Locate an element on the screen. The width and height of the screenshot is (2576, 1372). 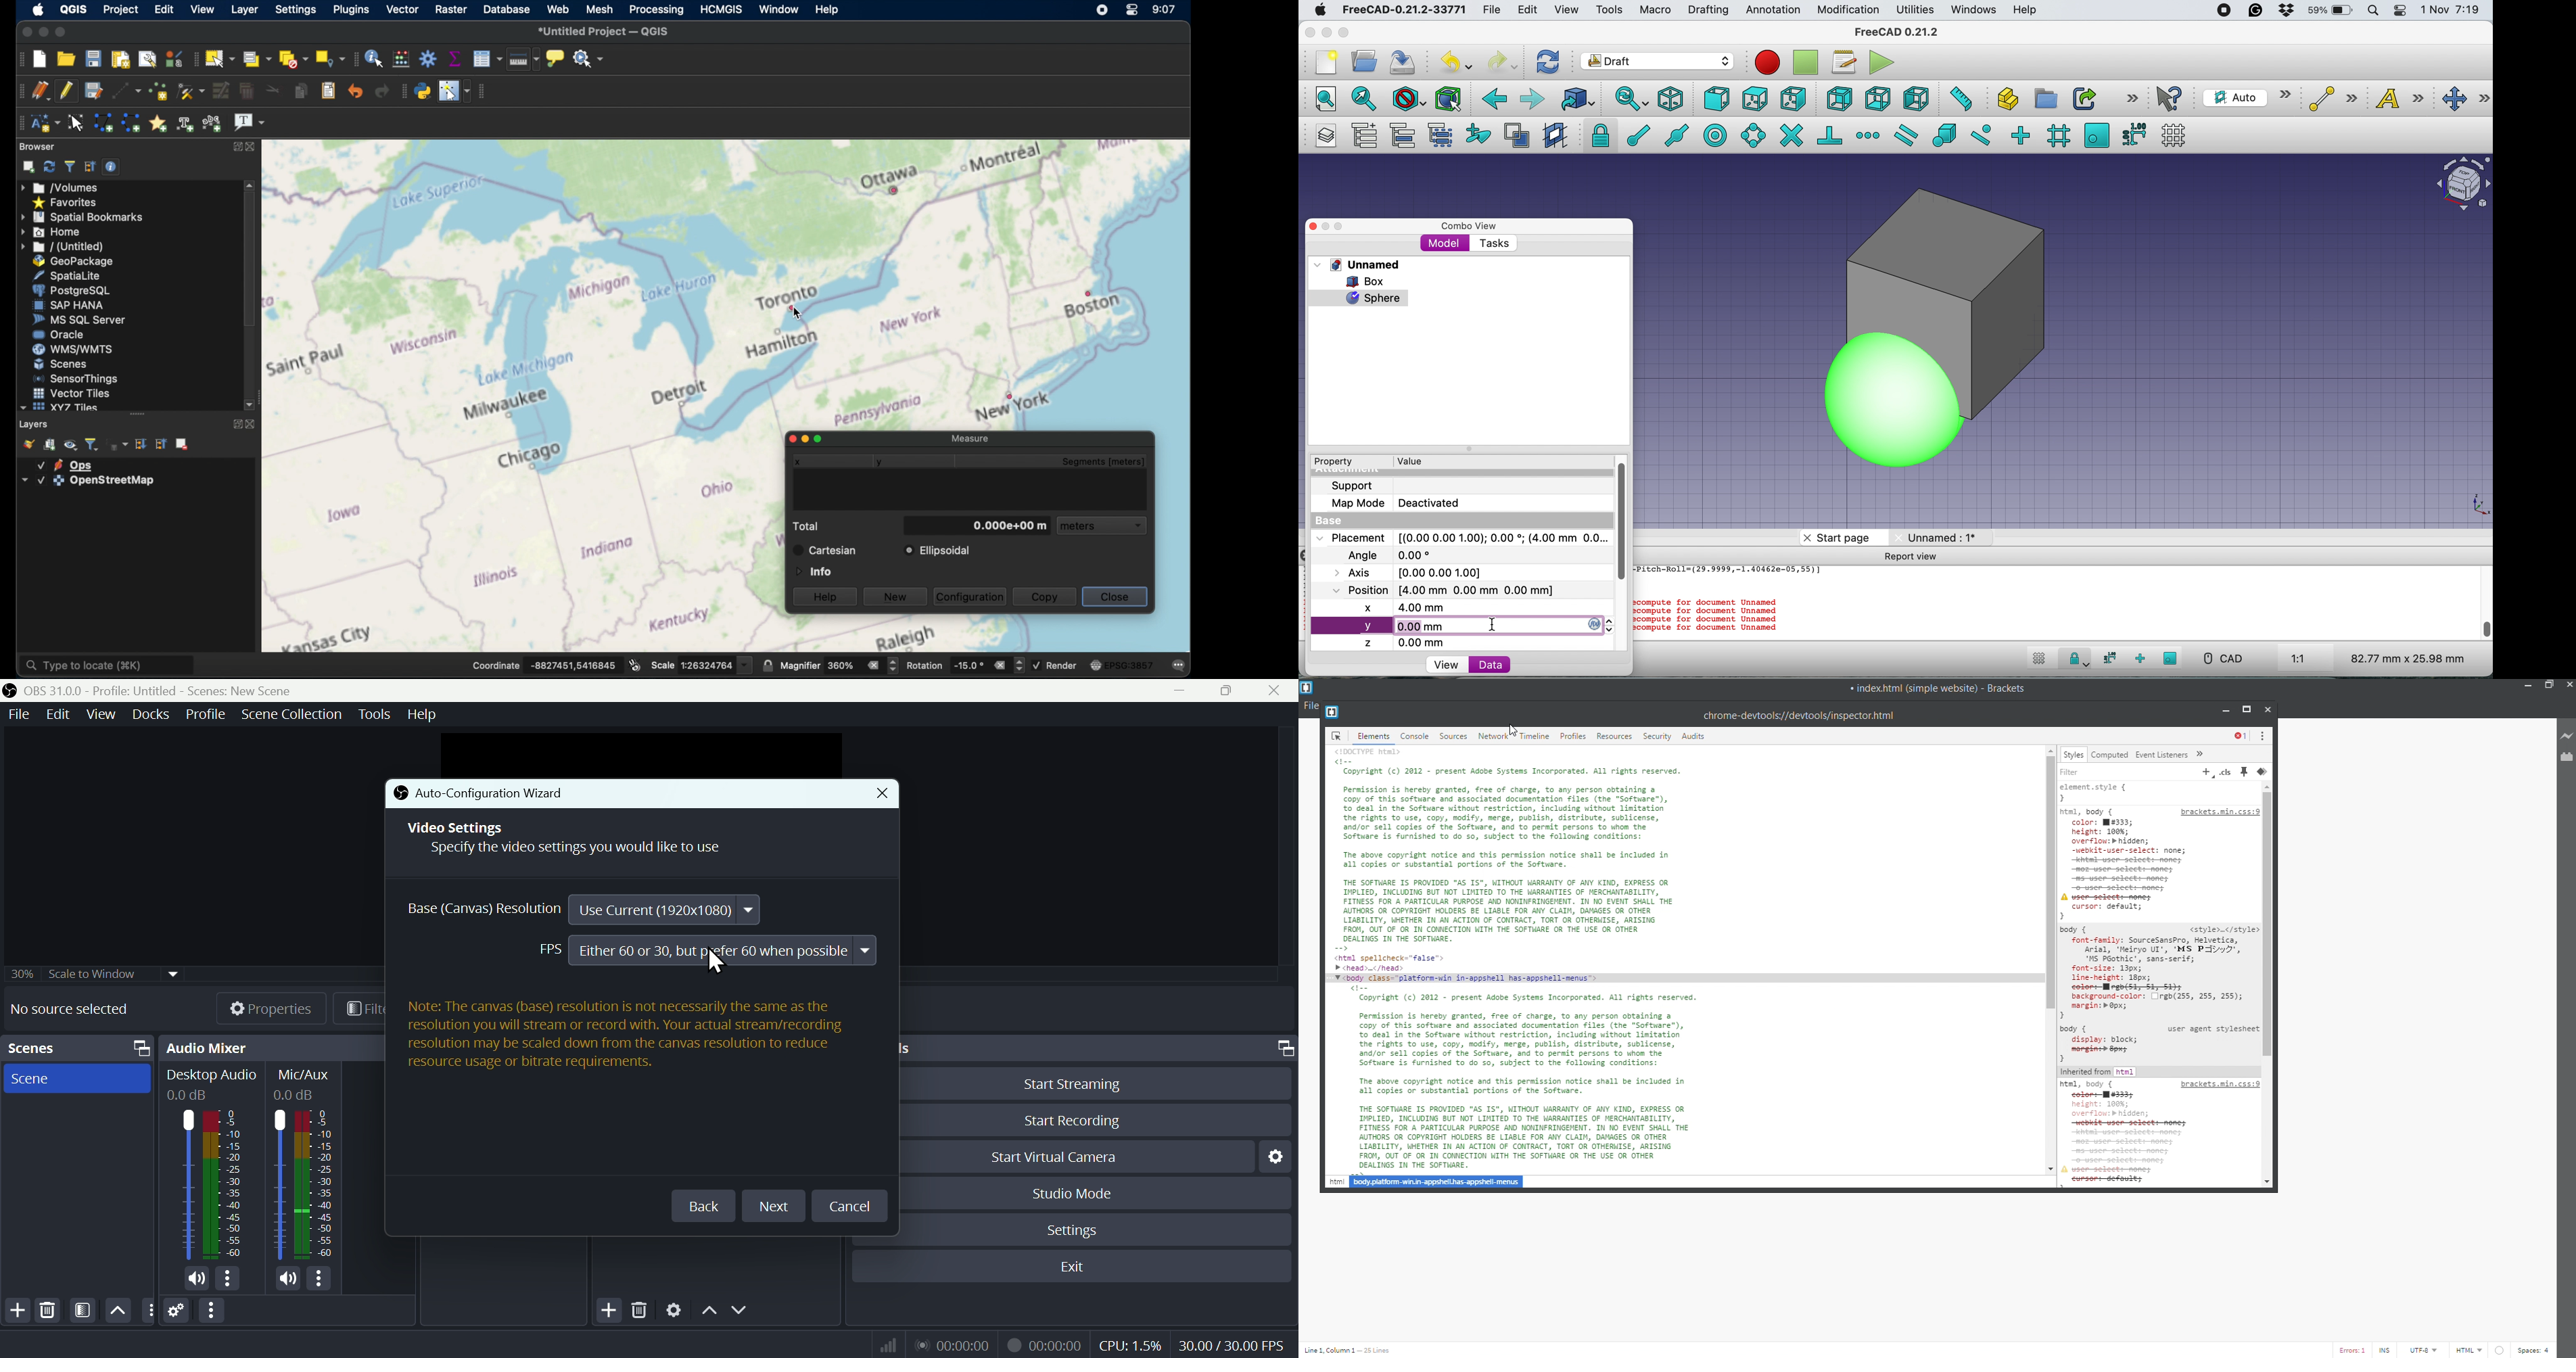
toggle grid is located at coordinates (2037, 660).